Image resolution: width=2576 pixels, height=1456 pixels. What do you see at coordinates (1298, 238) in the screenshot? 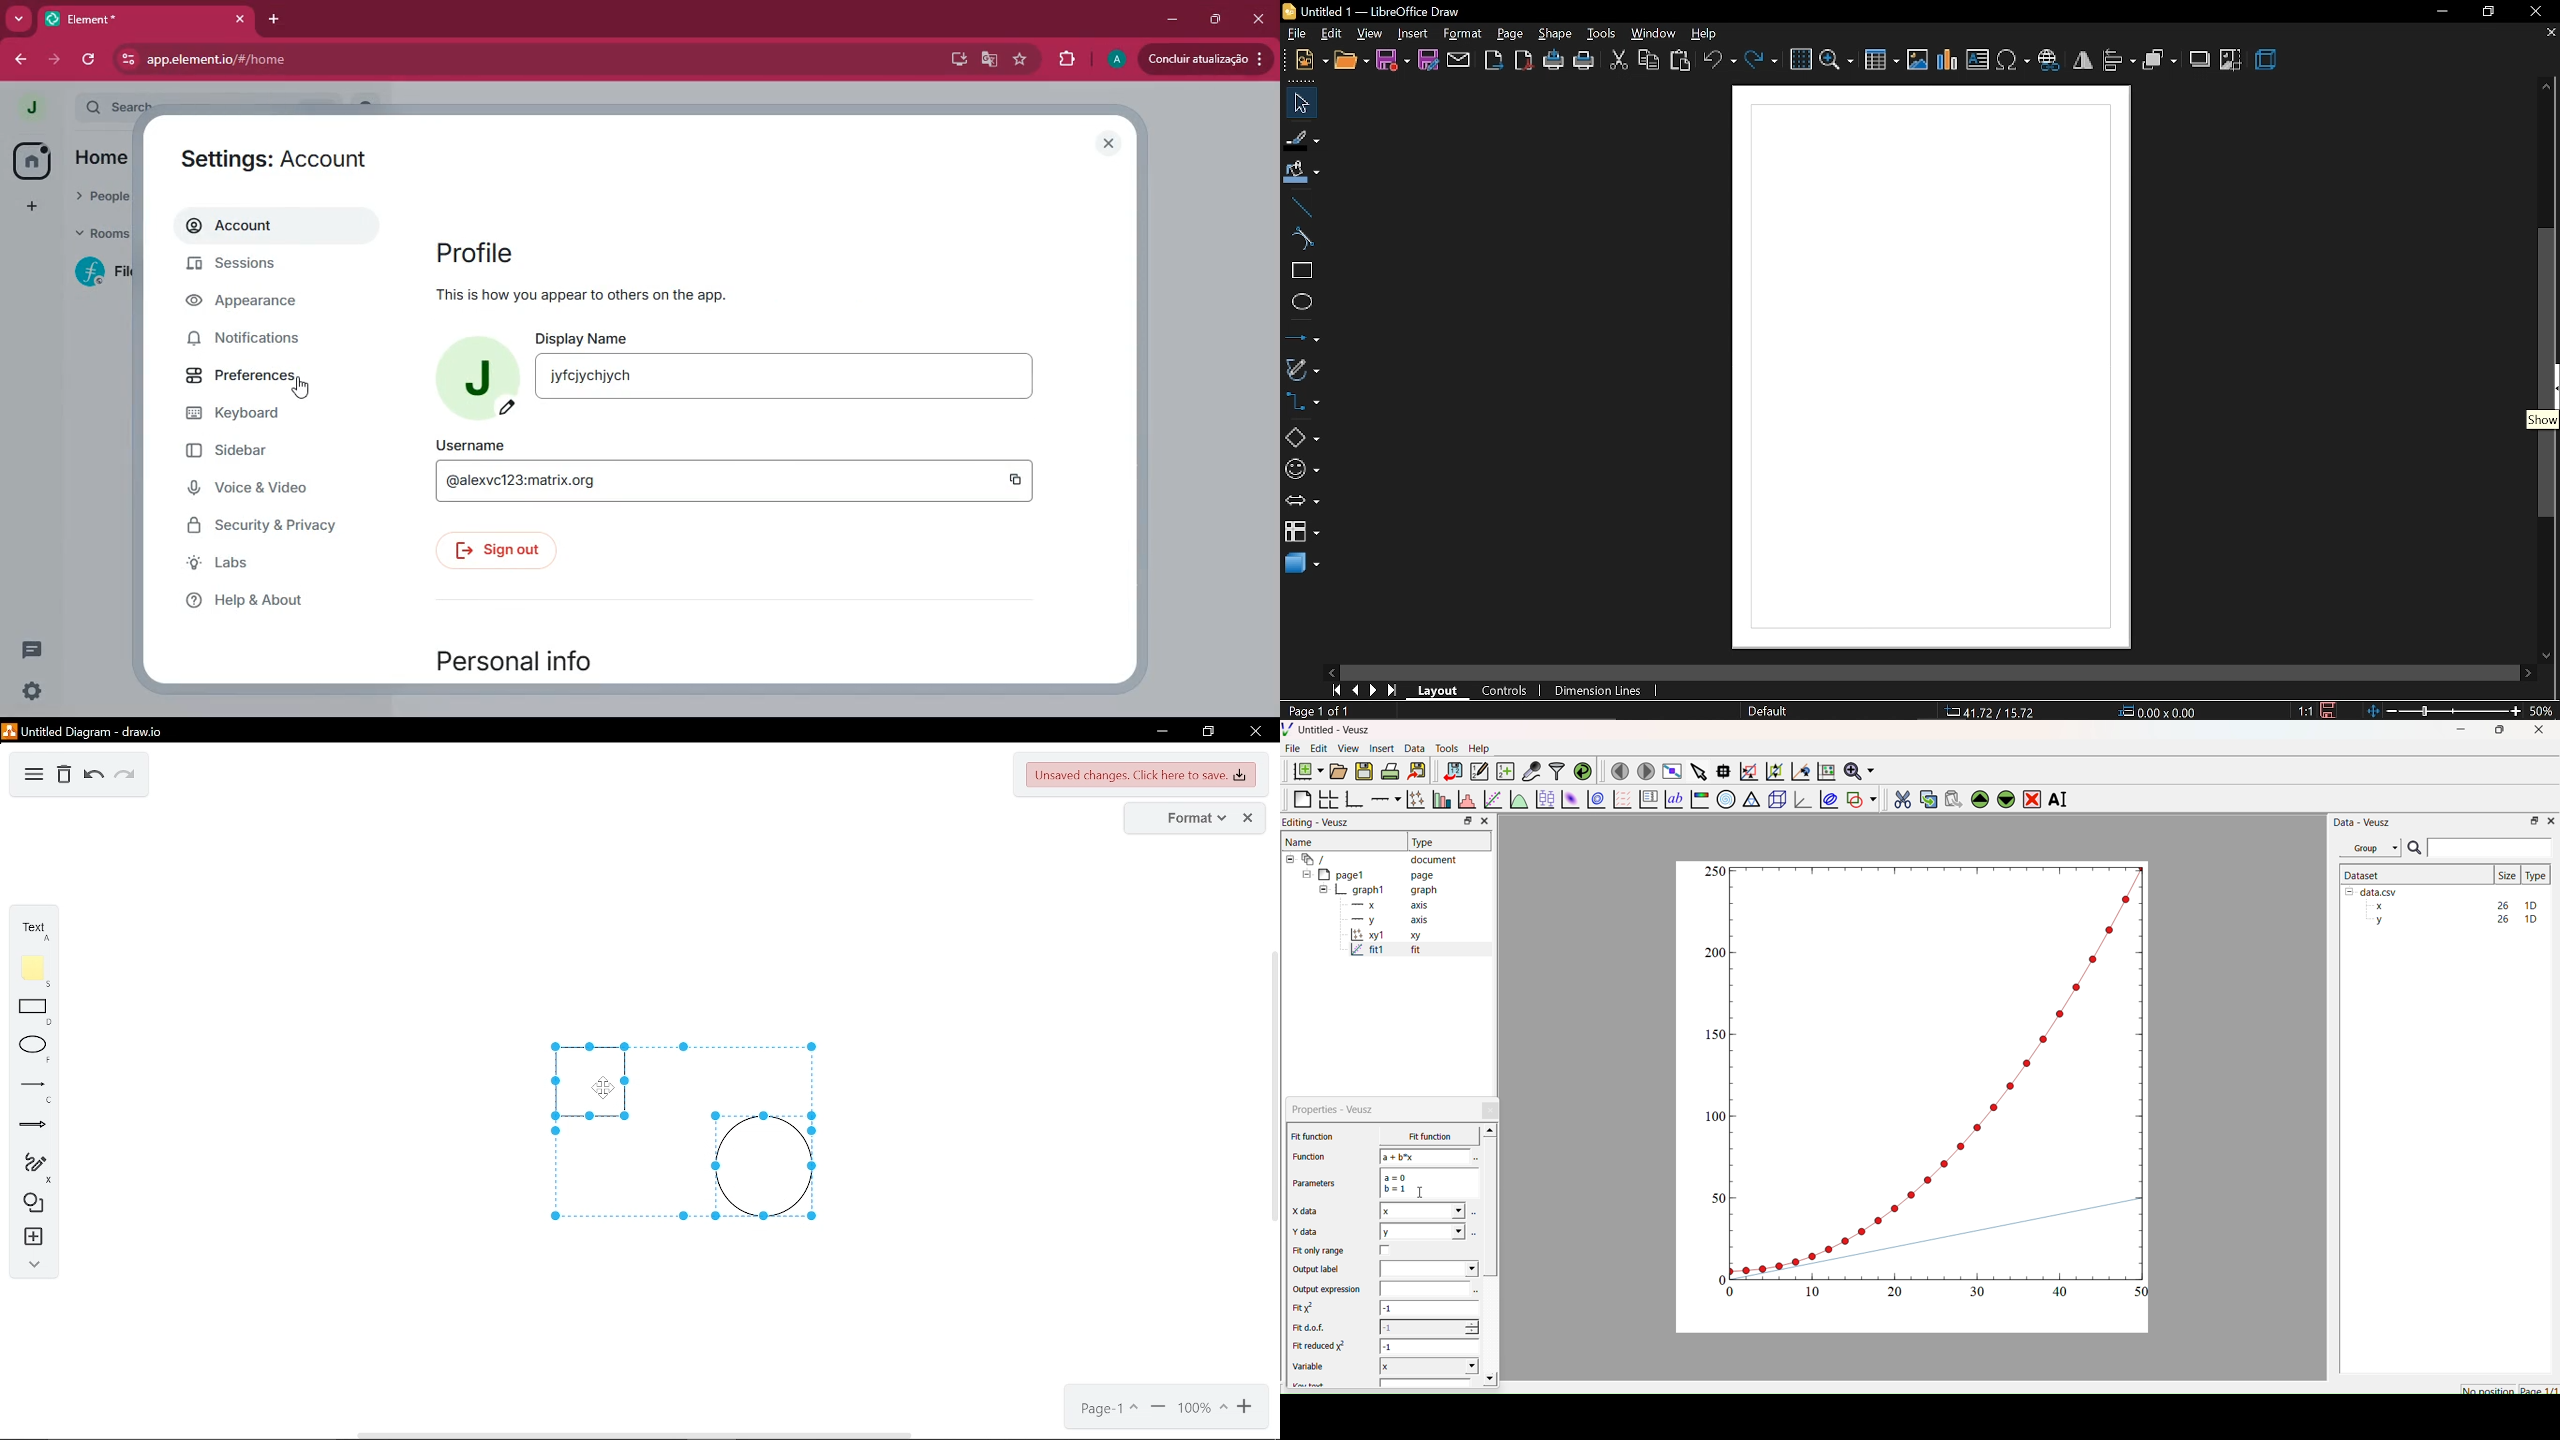
I see `curve` at bounding box center [1298, 238].